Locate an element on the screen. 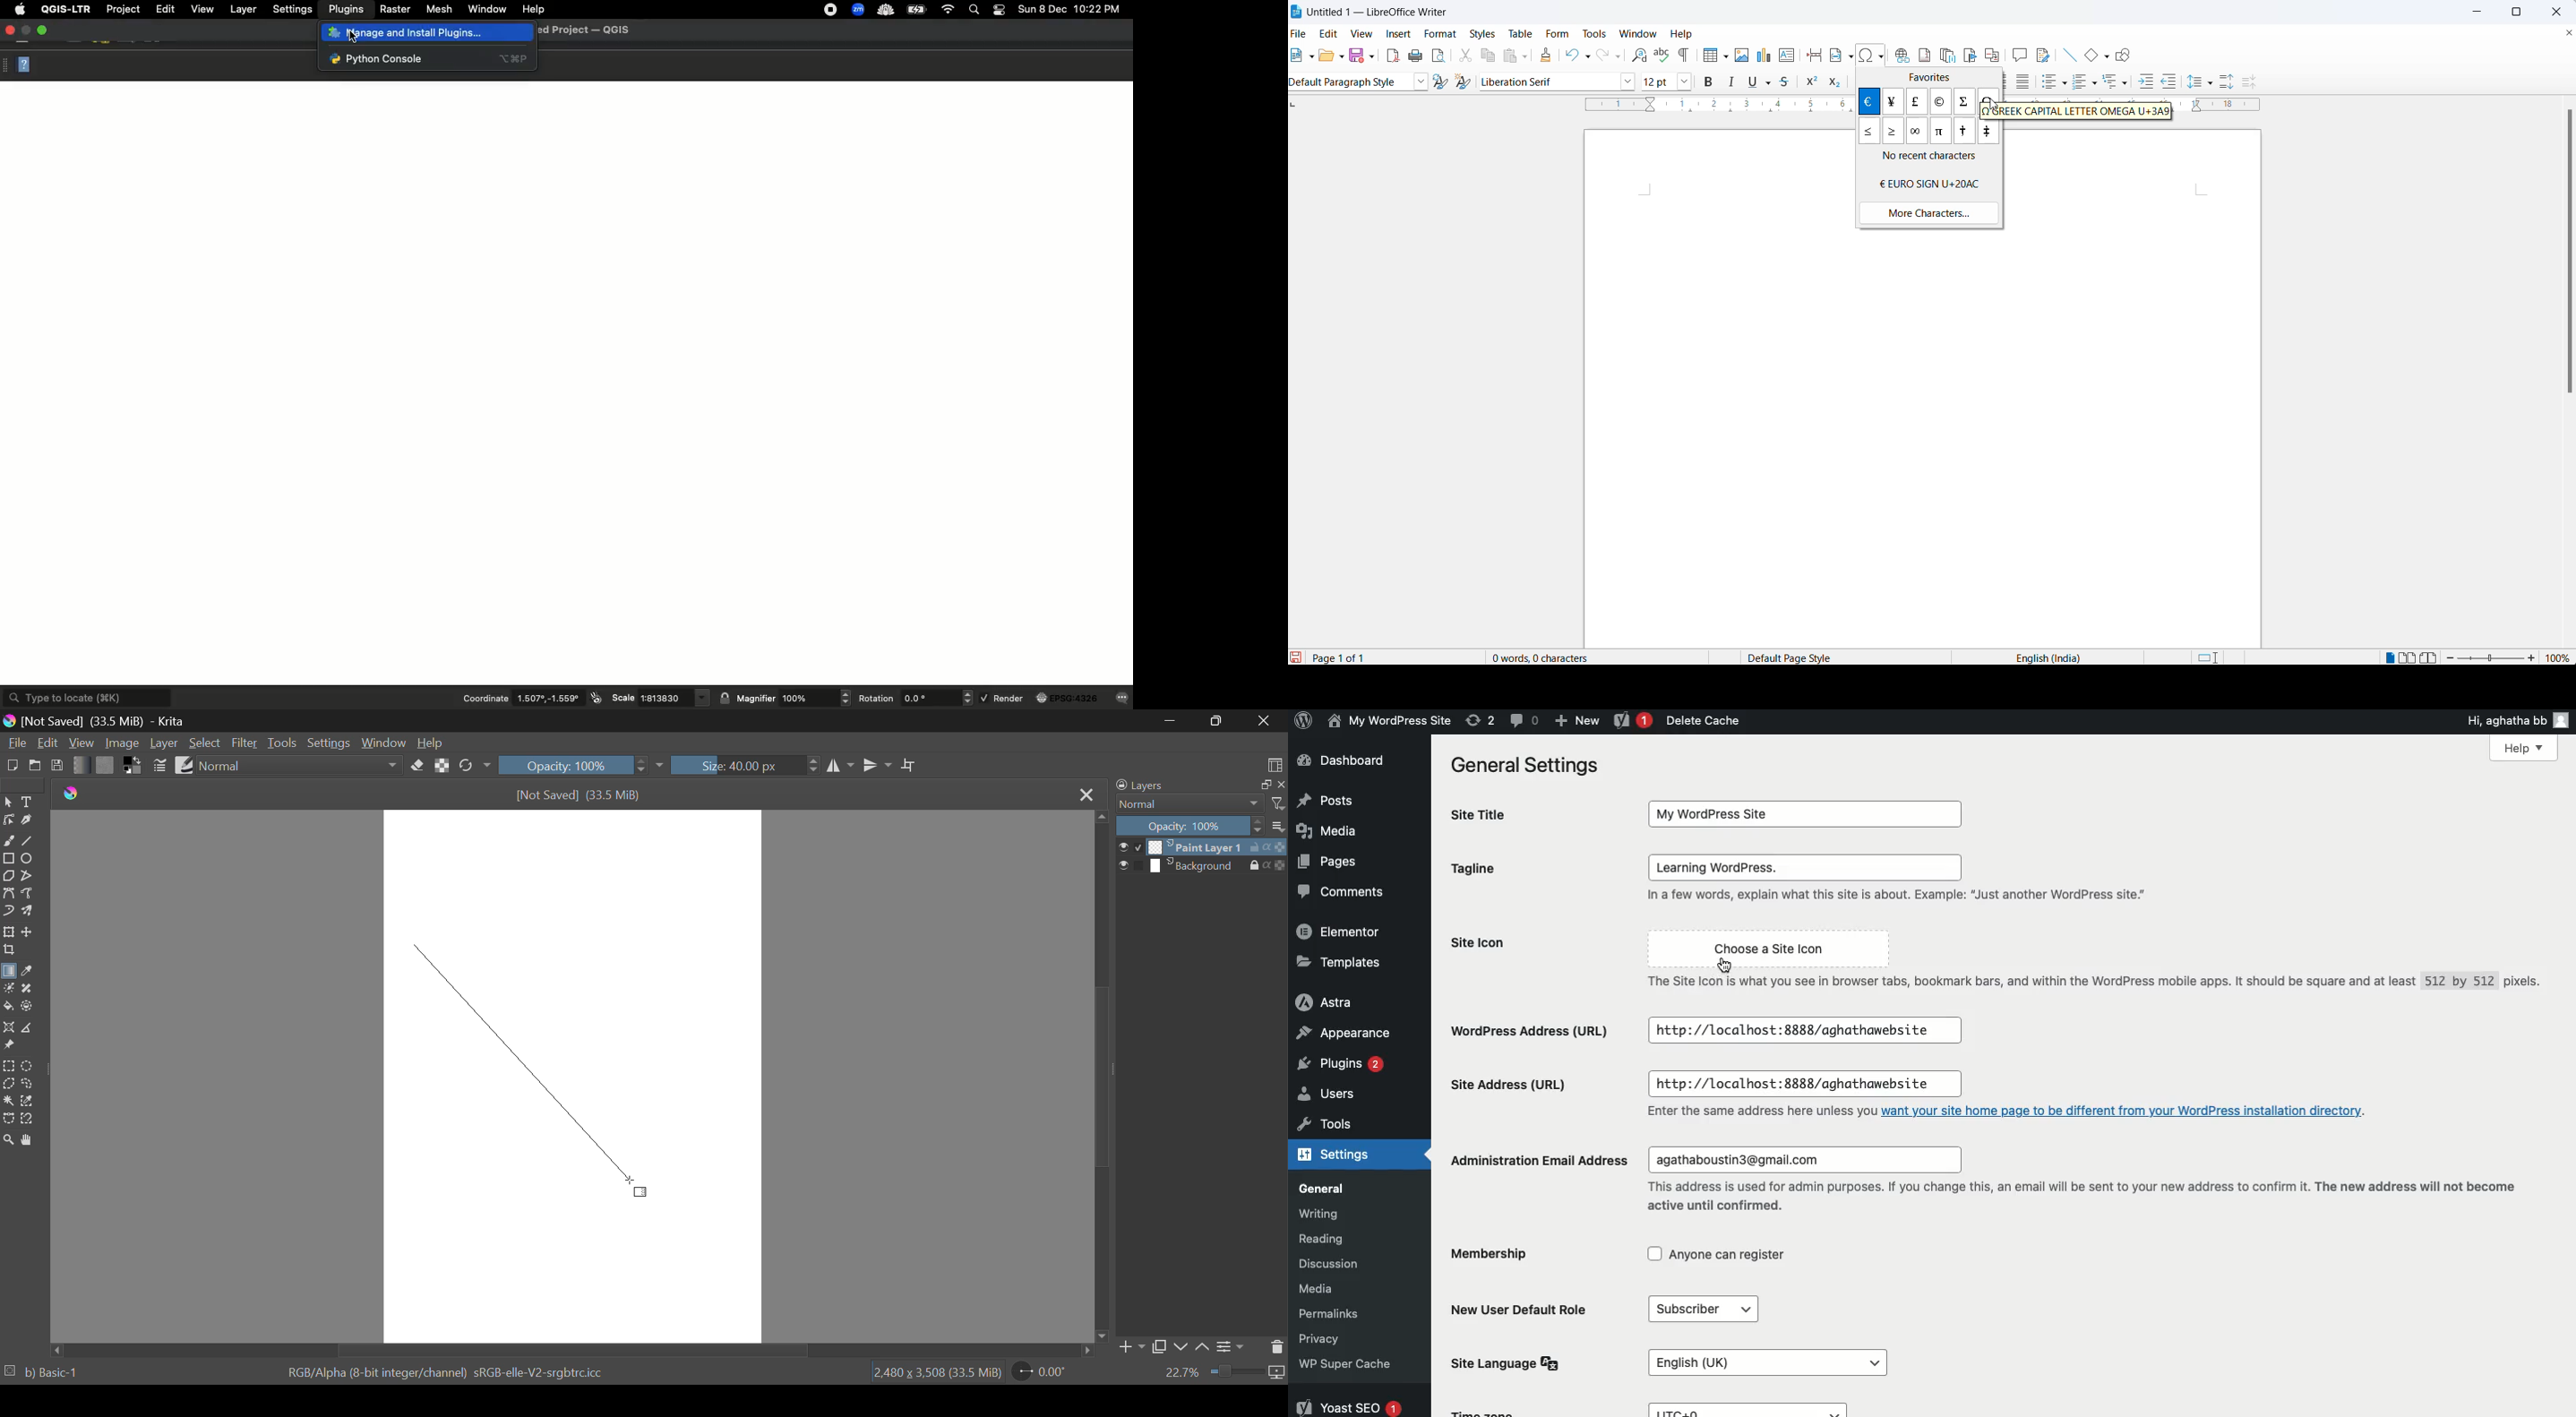 The width and height of the screenshot is (2576, 1428). Similar Color Selection is located at coordinates (28, 1102).